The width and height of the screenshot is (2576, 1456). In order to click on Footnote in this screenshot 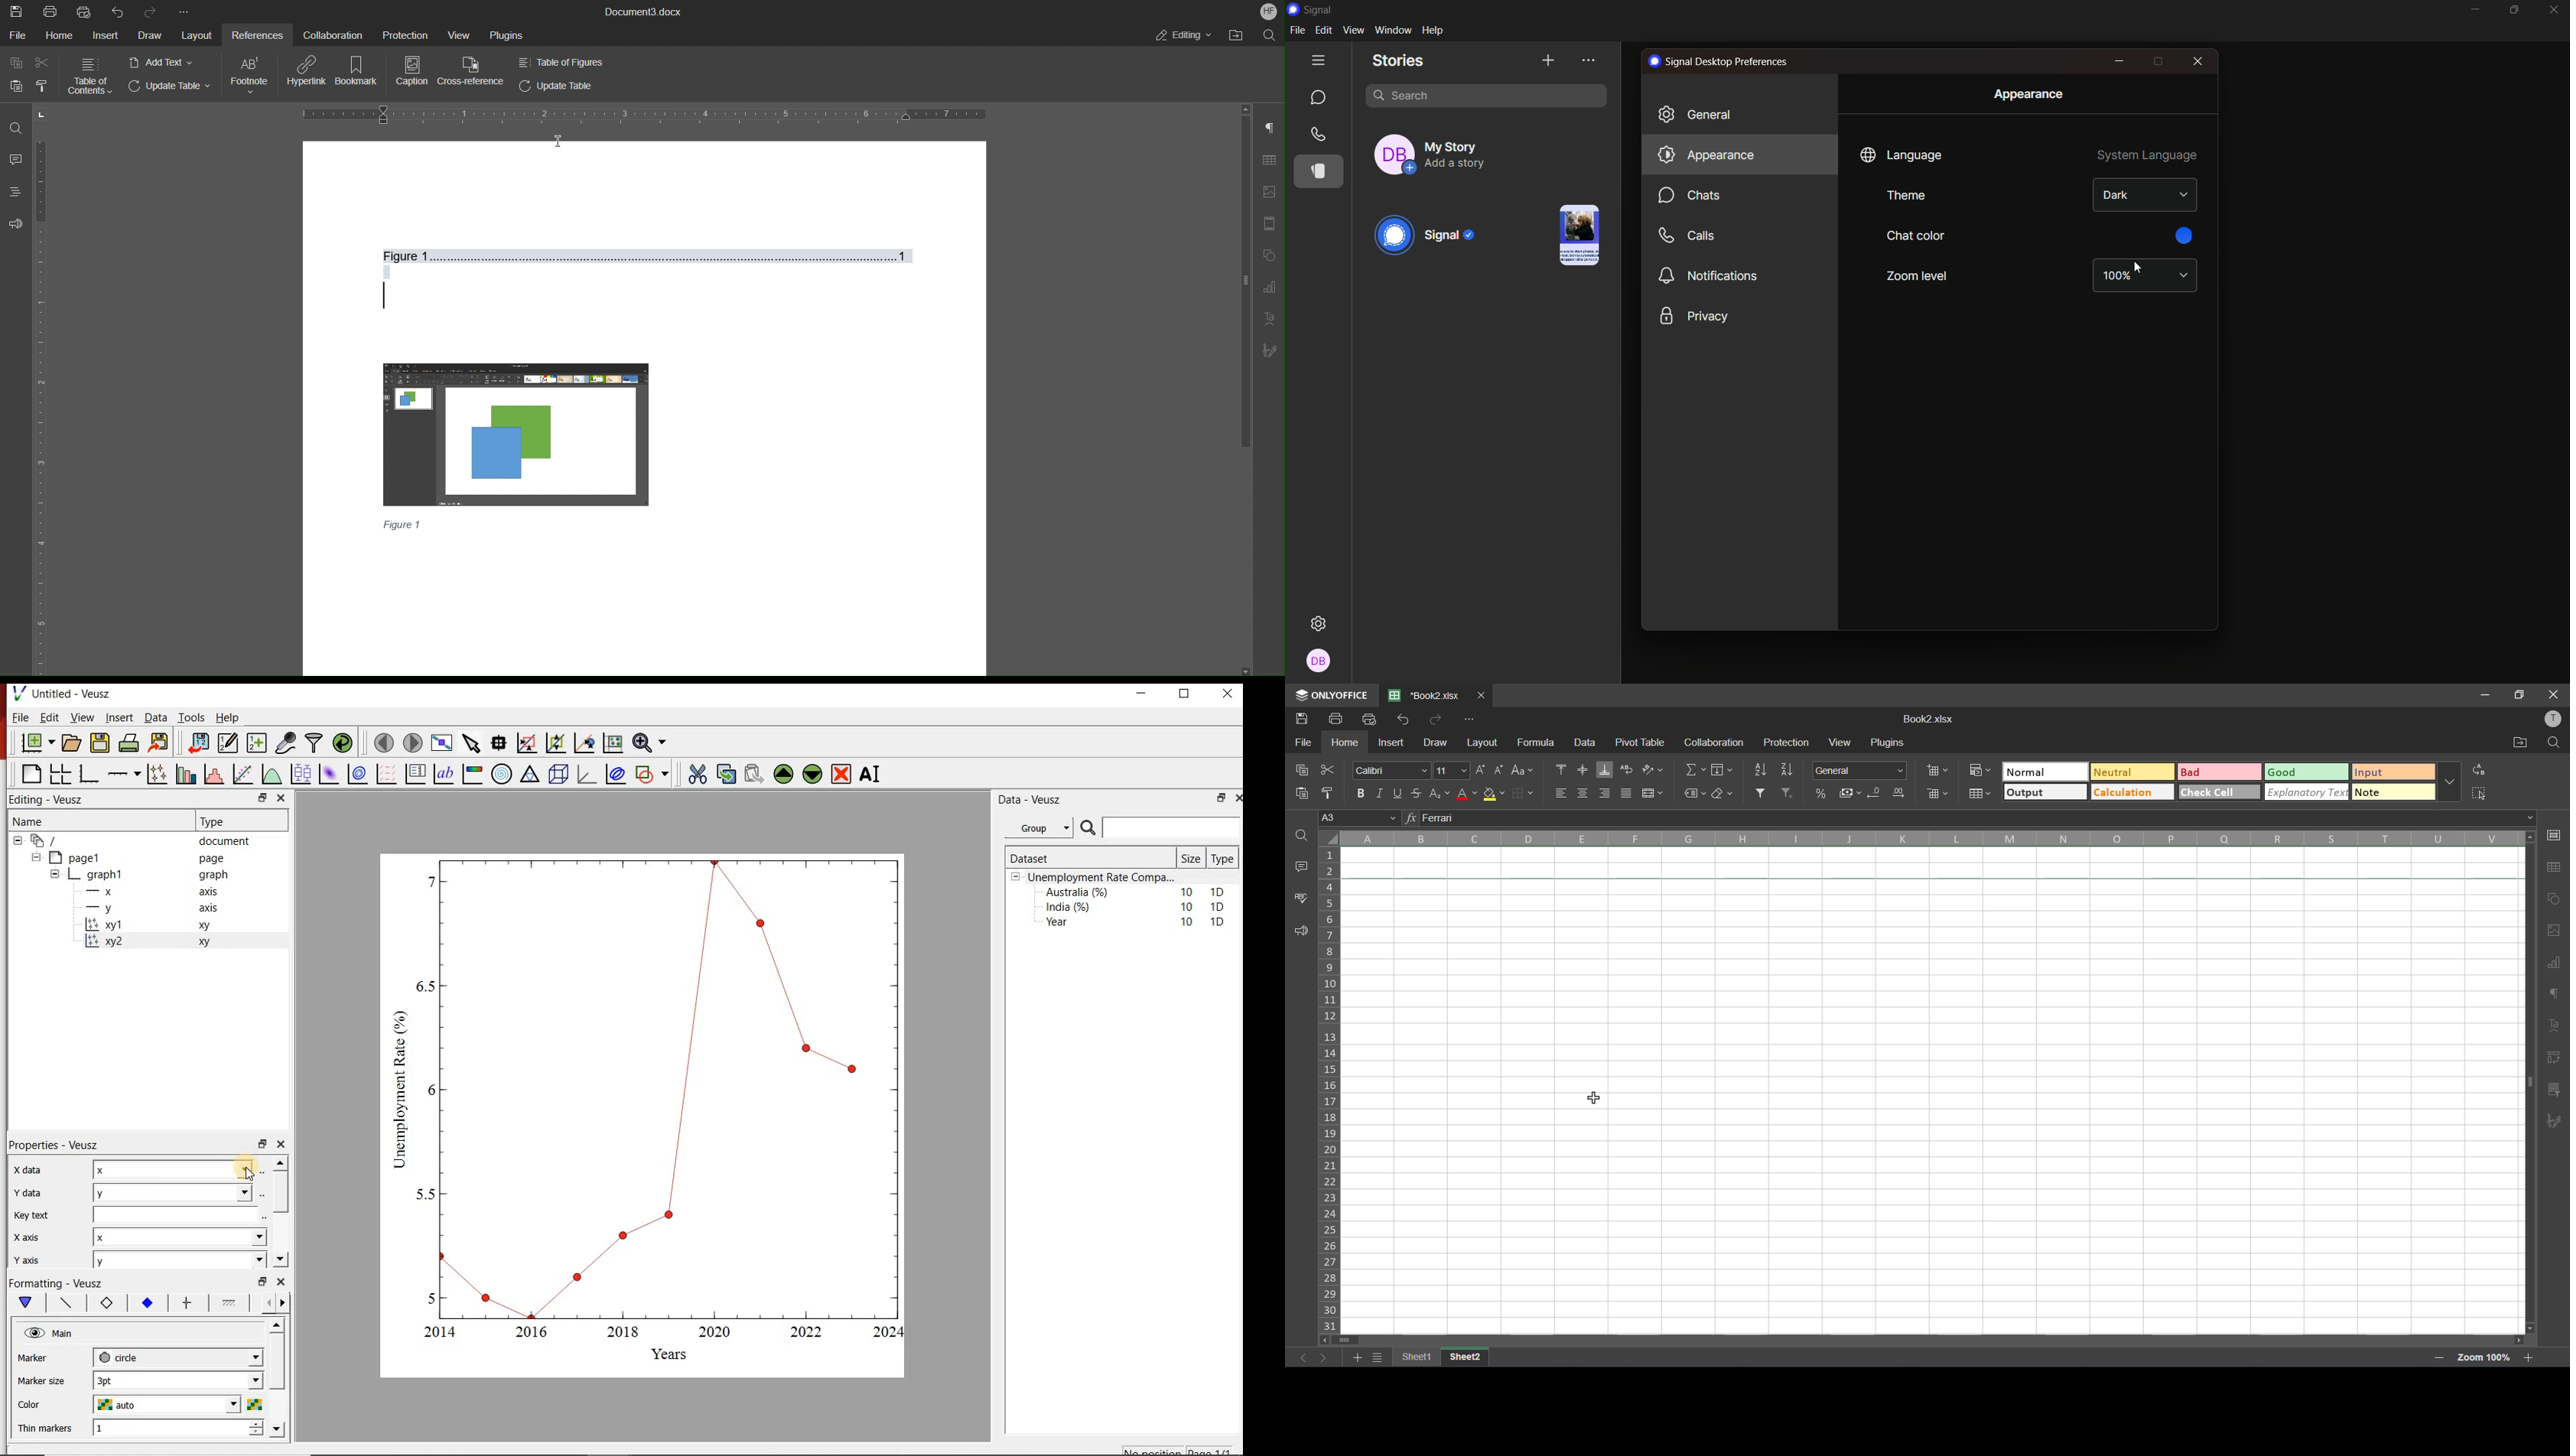, I will do `click(251, 75)`.